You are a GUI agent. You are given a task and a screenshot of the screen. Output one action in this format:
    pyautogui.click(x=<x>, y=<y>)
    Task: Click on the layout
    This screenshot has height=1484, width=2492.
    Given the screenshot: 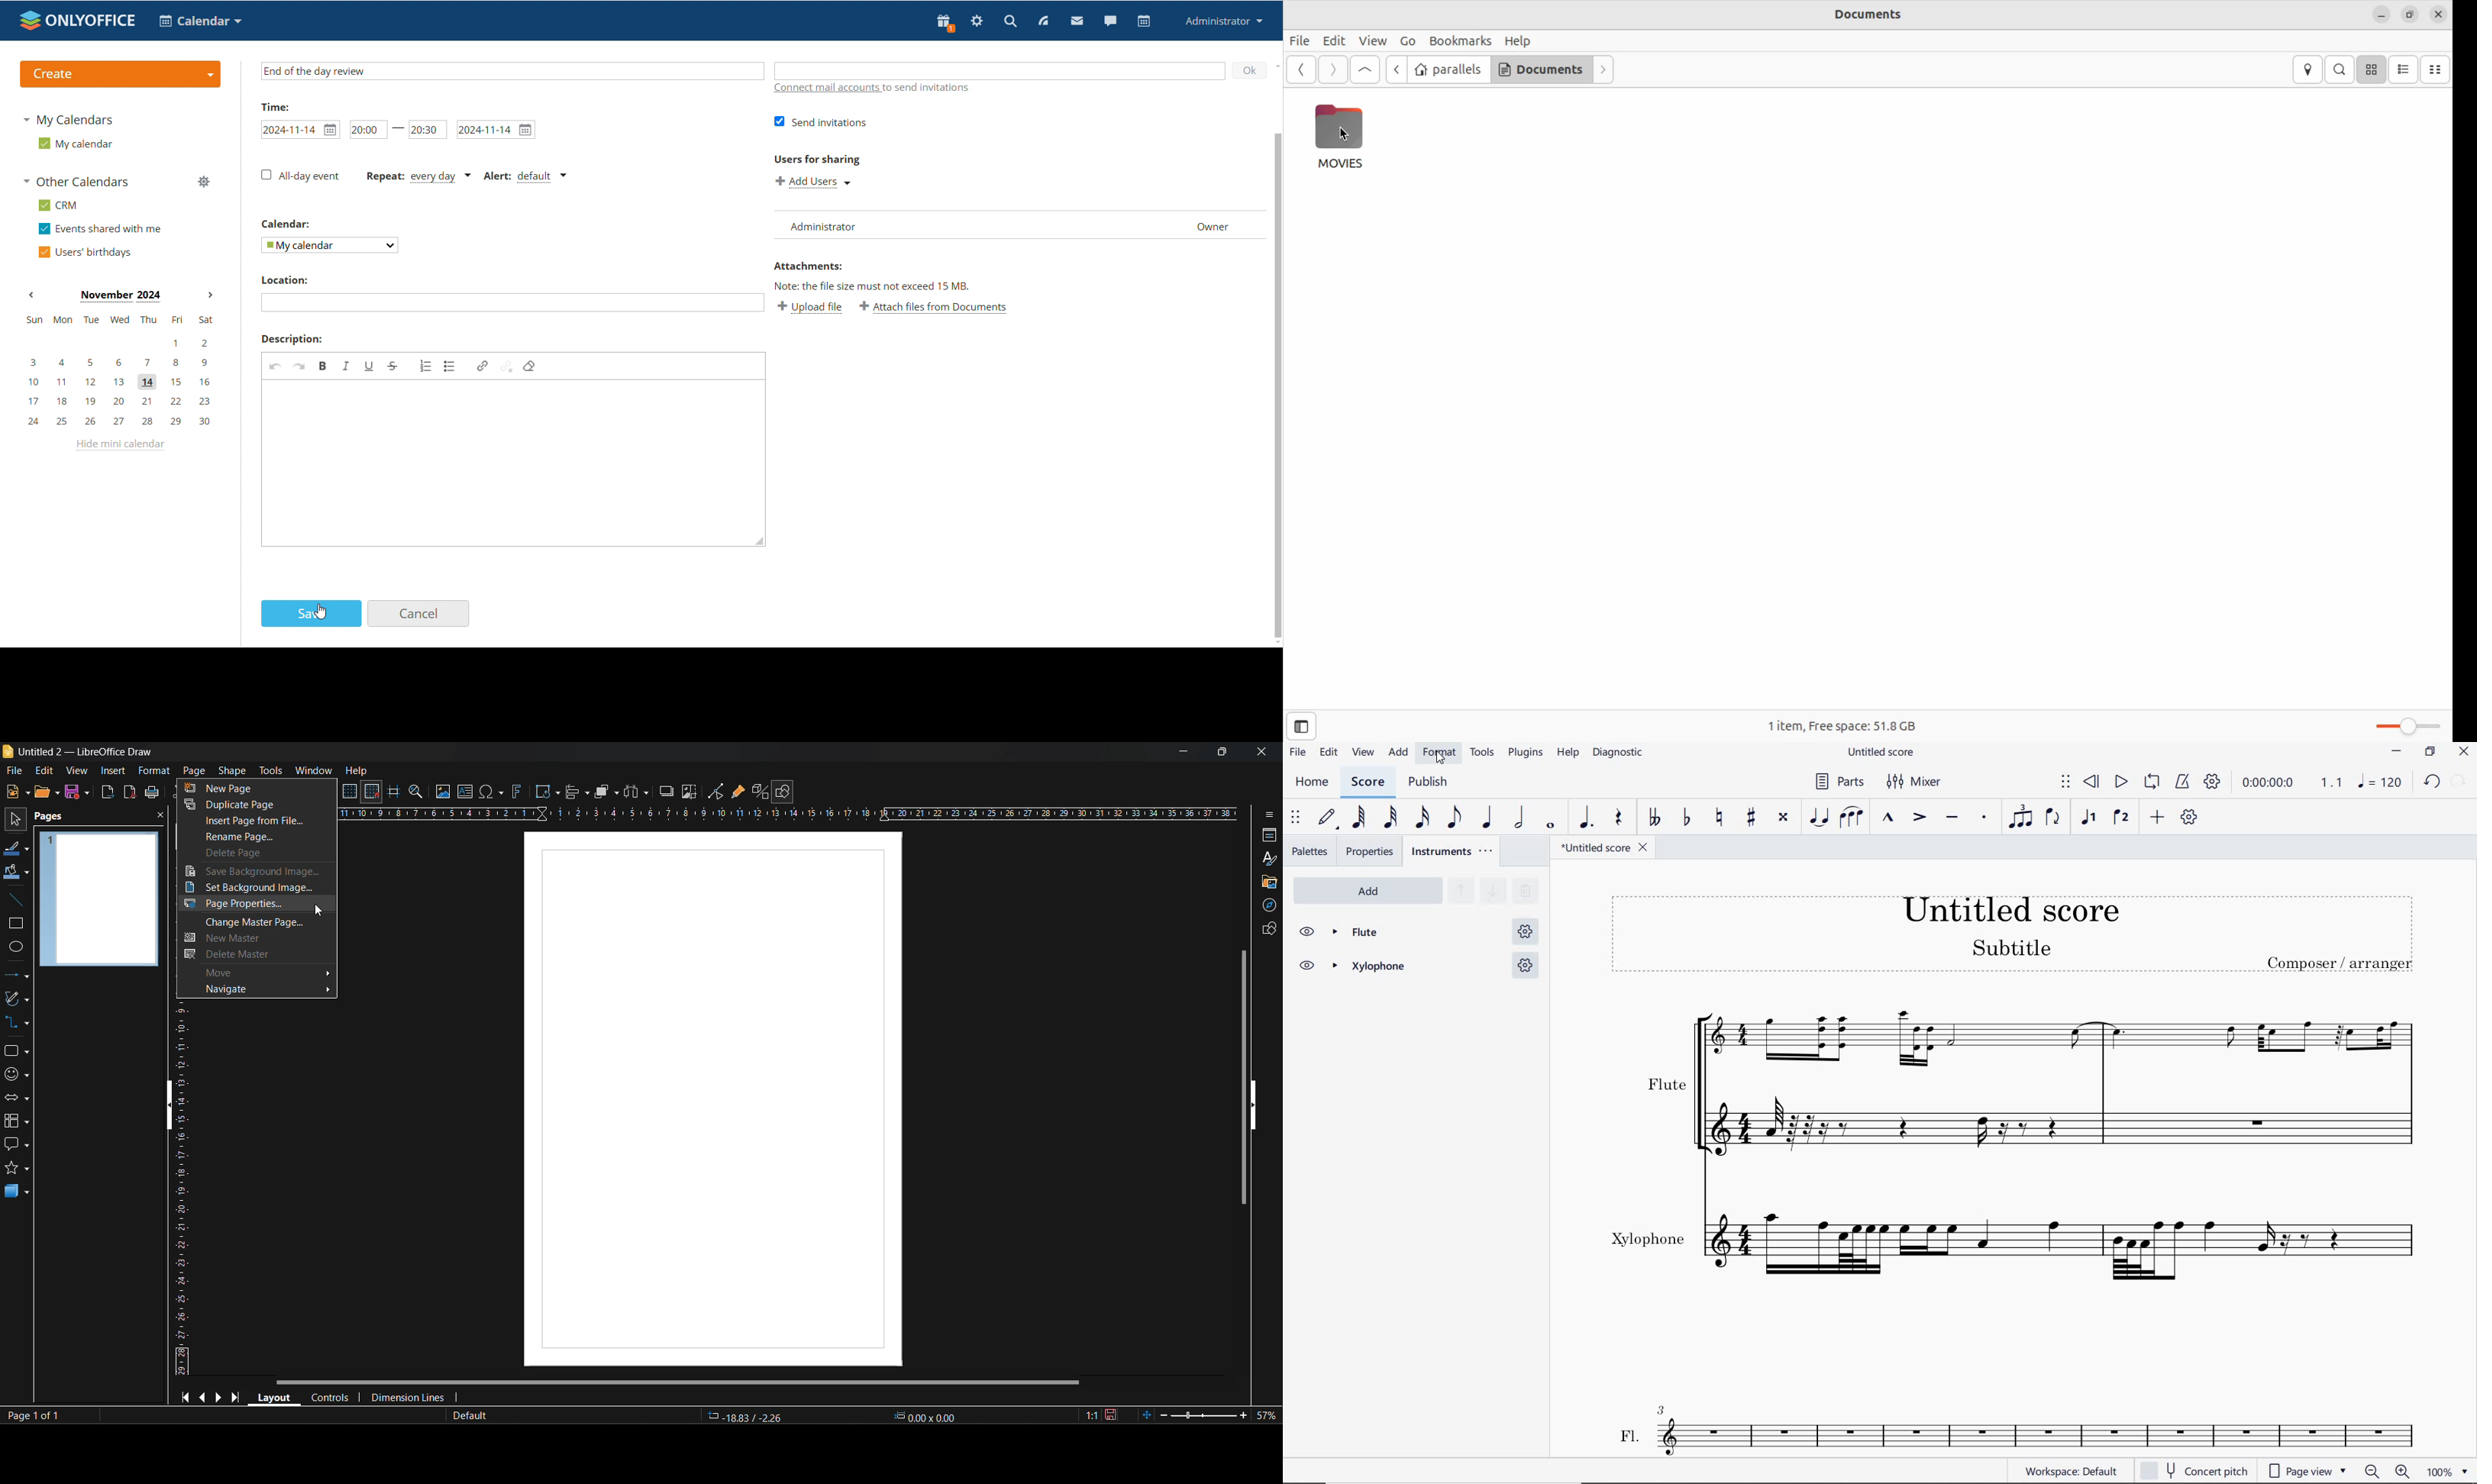 What is the action you would take?
    pyautogui.click(x=276, y=1398)
    